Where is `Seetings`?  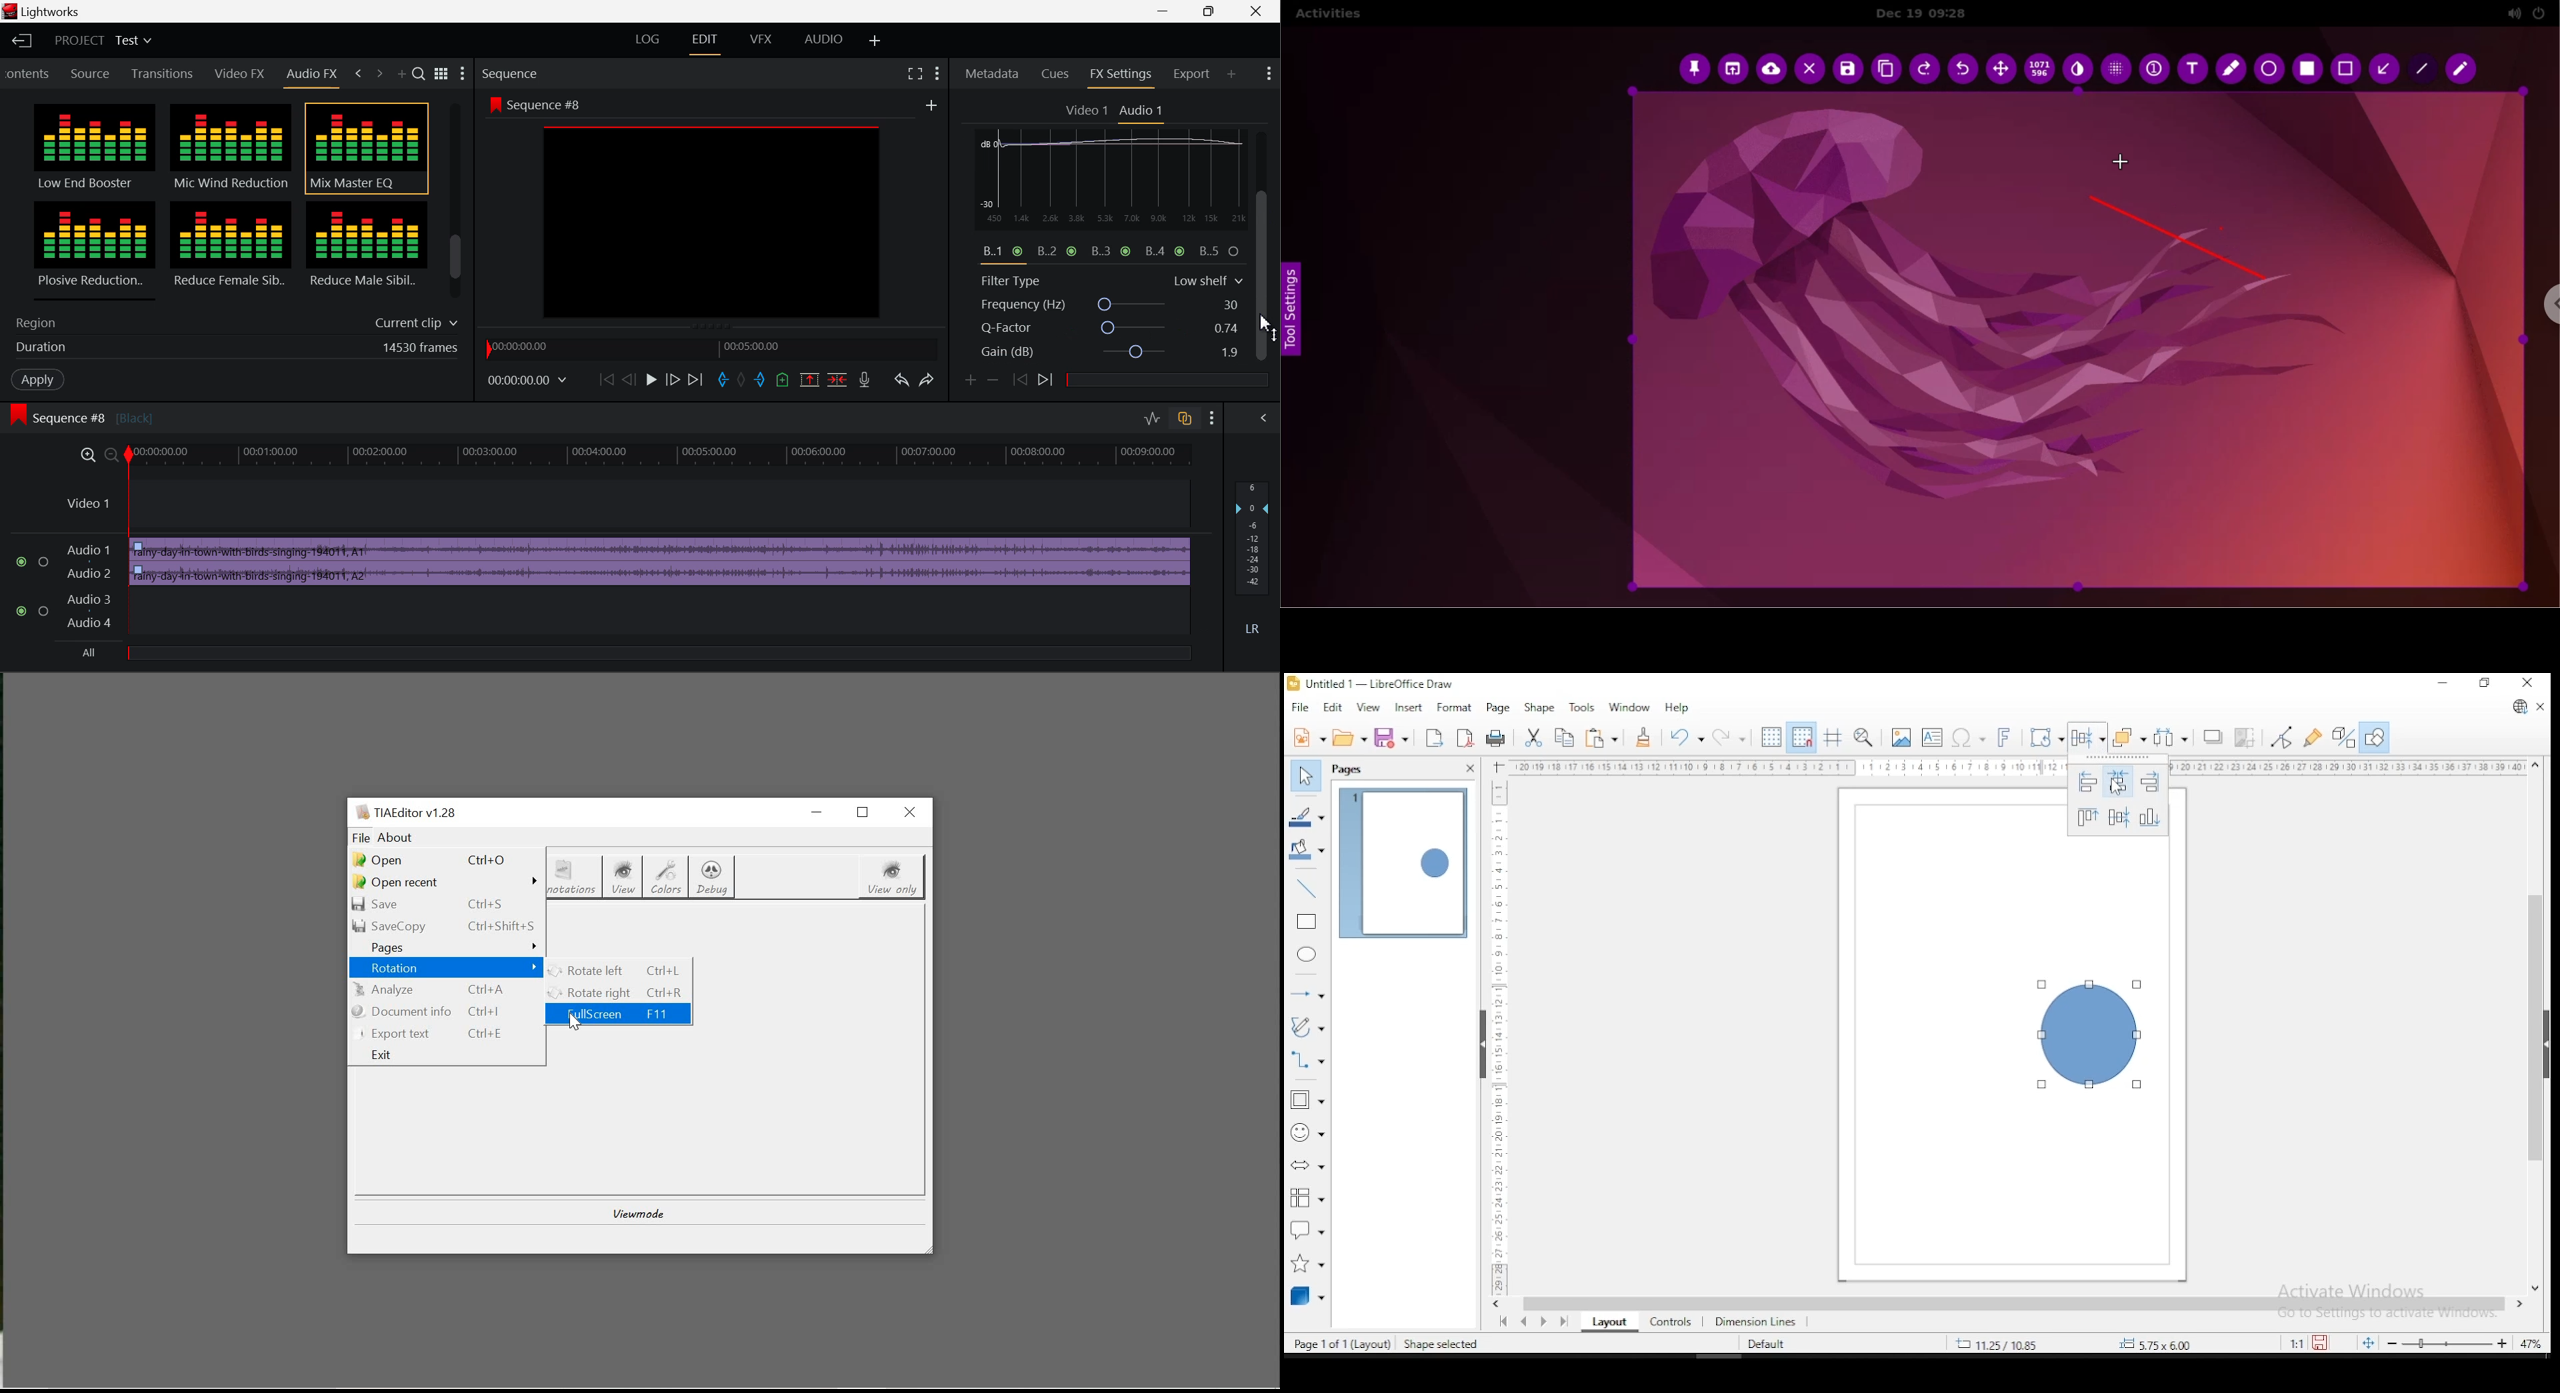
Seetings is located at coordinates (1245, 141).